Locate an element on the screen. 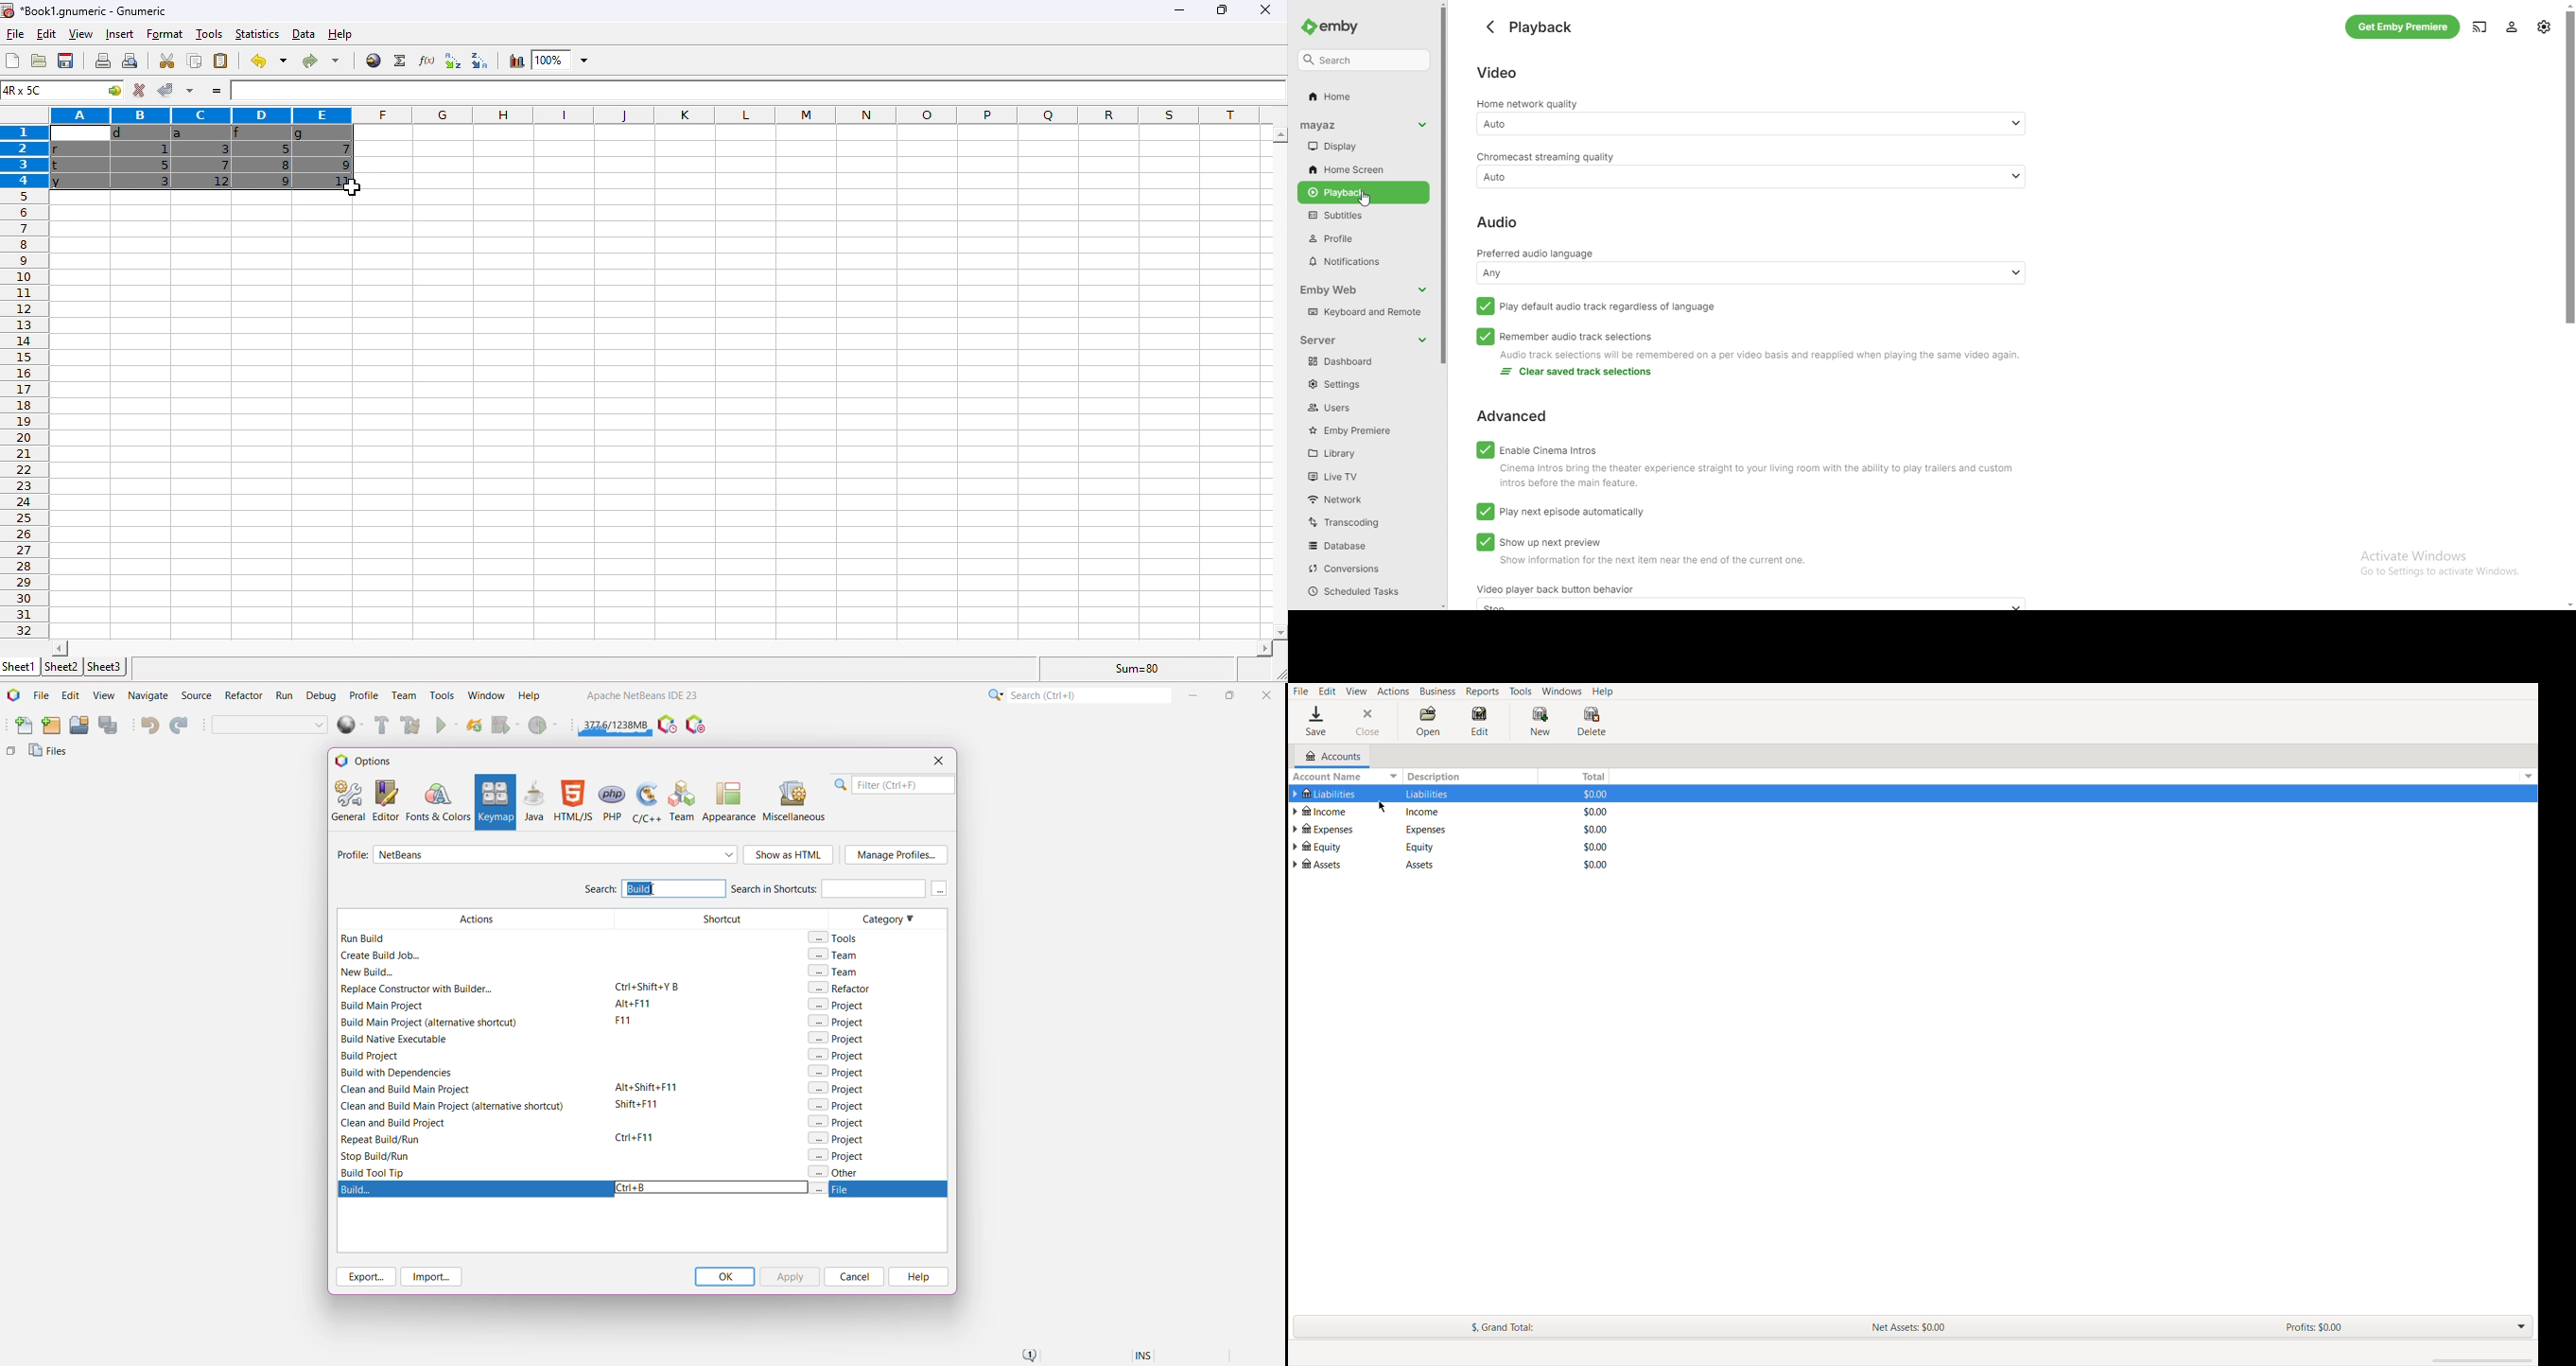  zoom is located at coordinates (560, 60).